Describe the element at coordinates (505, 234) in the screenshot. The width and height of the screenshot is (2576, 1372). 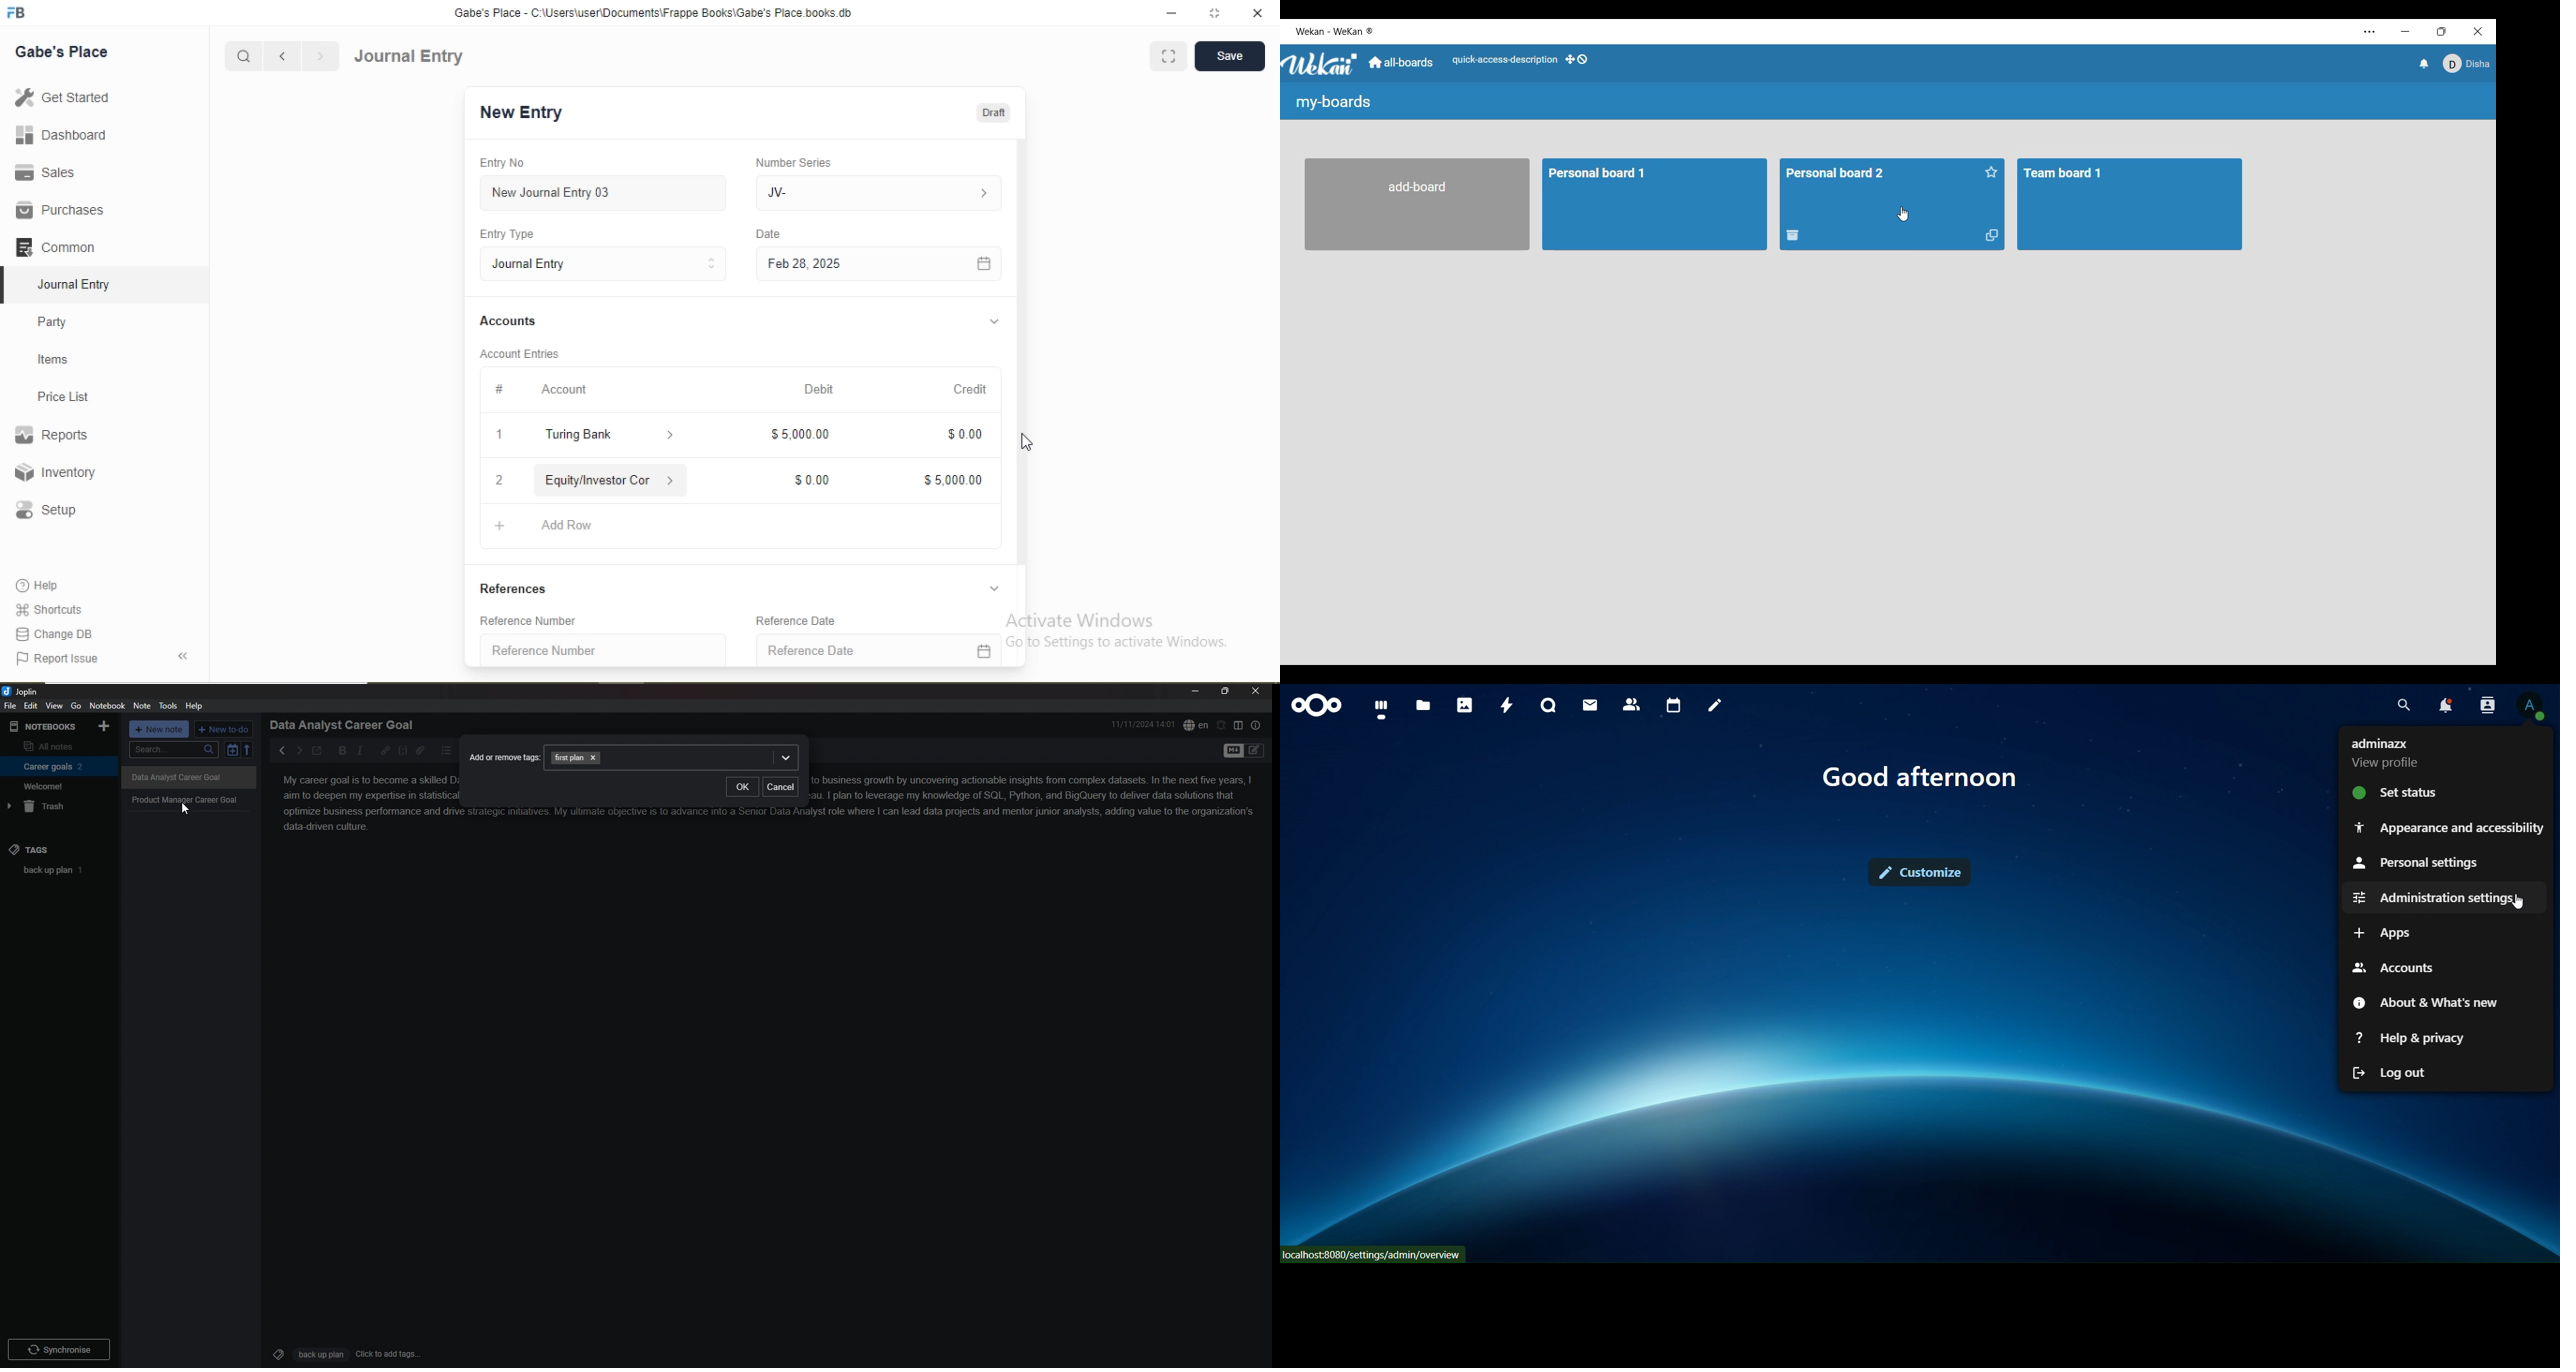
I see `Entry Type` at that location.